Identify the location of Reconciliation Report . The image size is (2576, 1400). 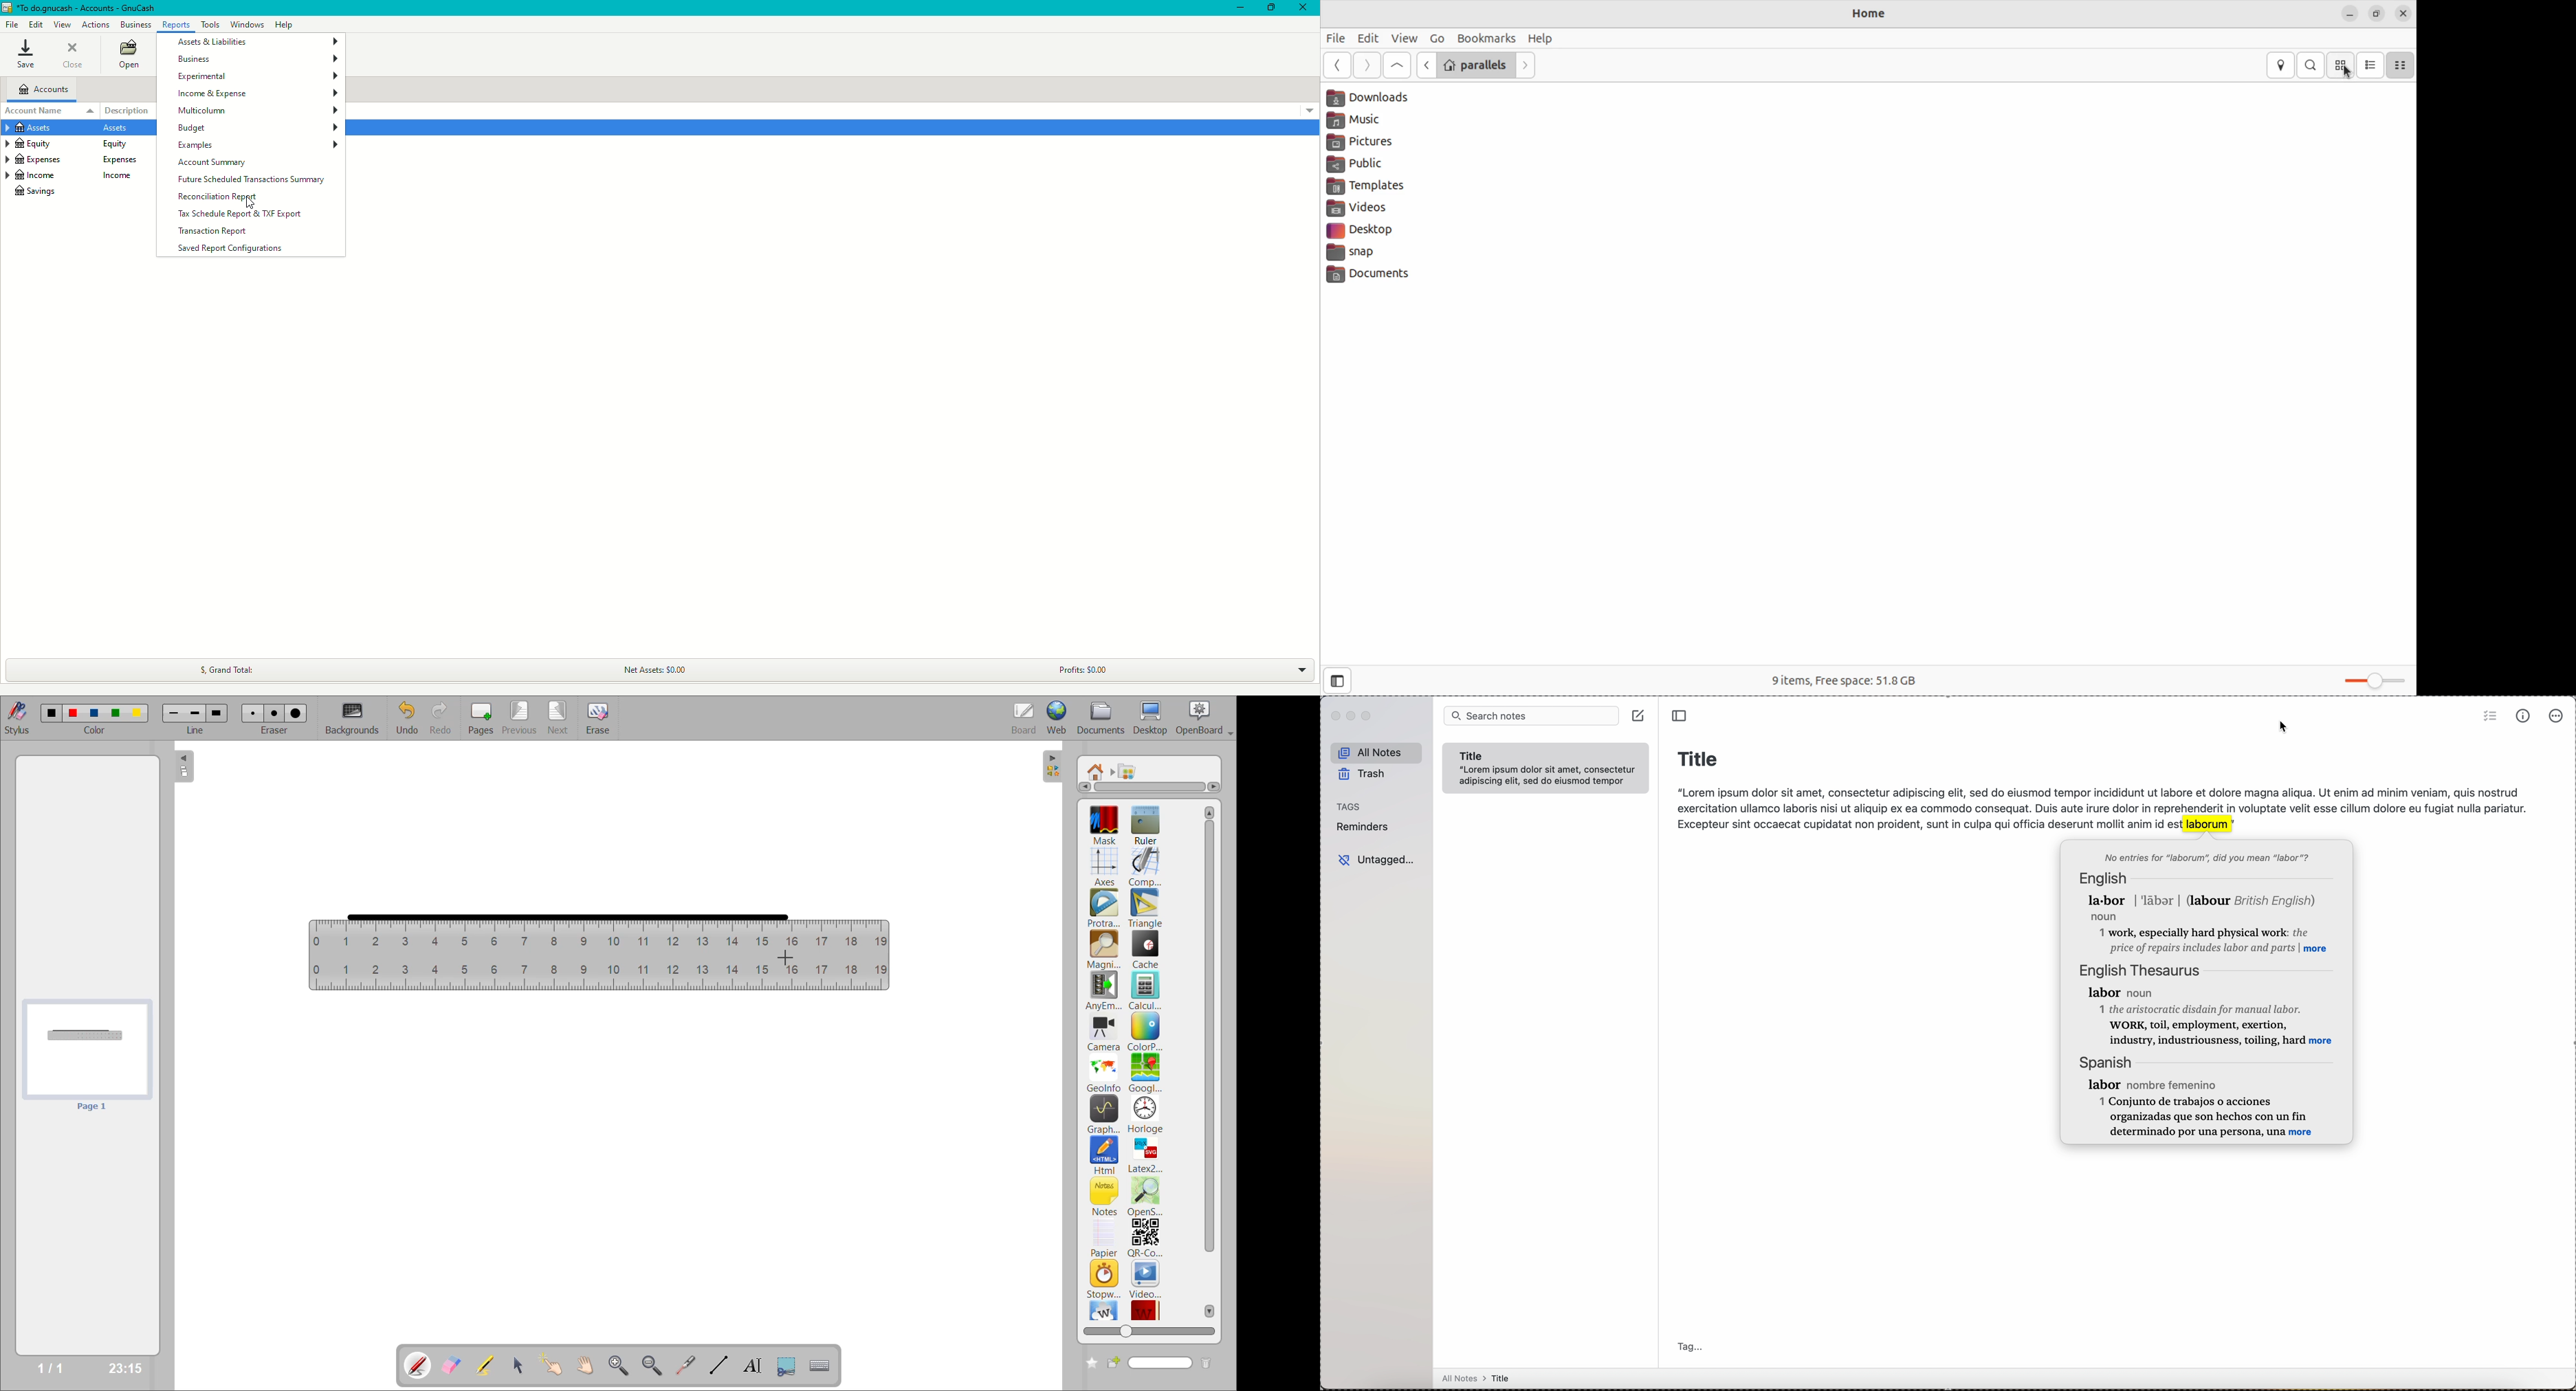
(217, 198).